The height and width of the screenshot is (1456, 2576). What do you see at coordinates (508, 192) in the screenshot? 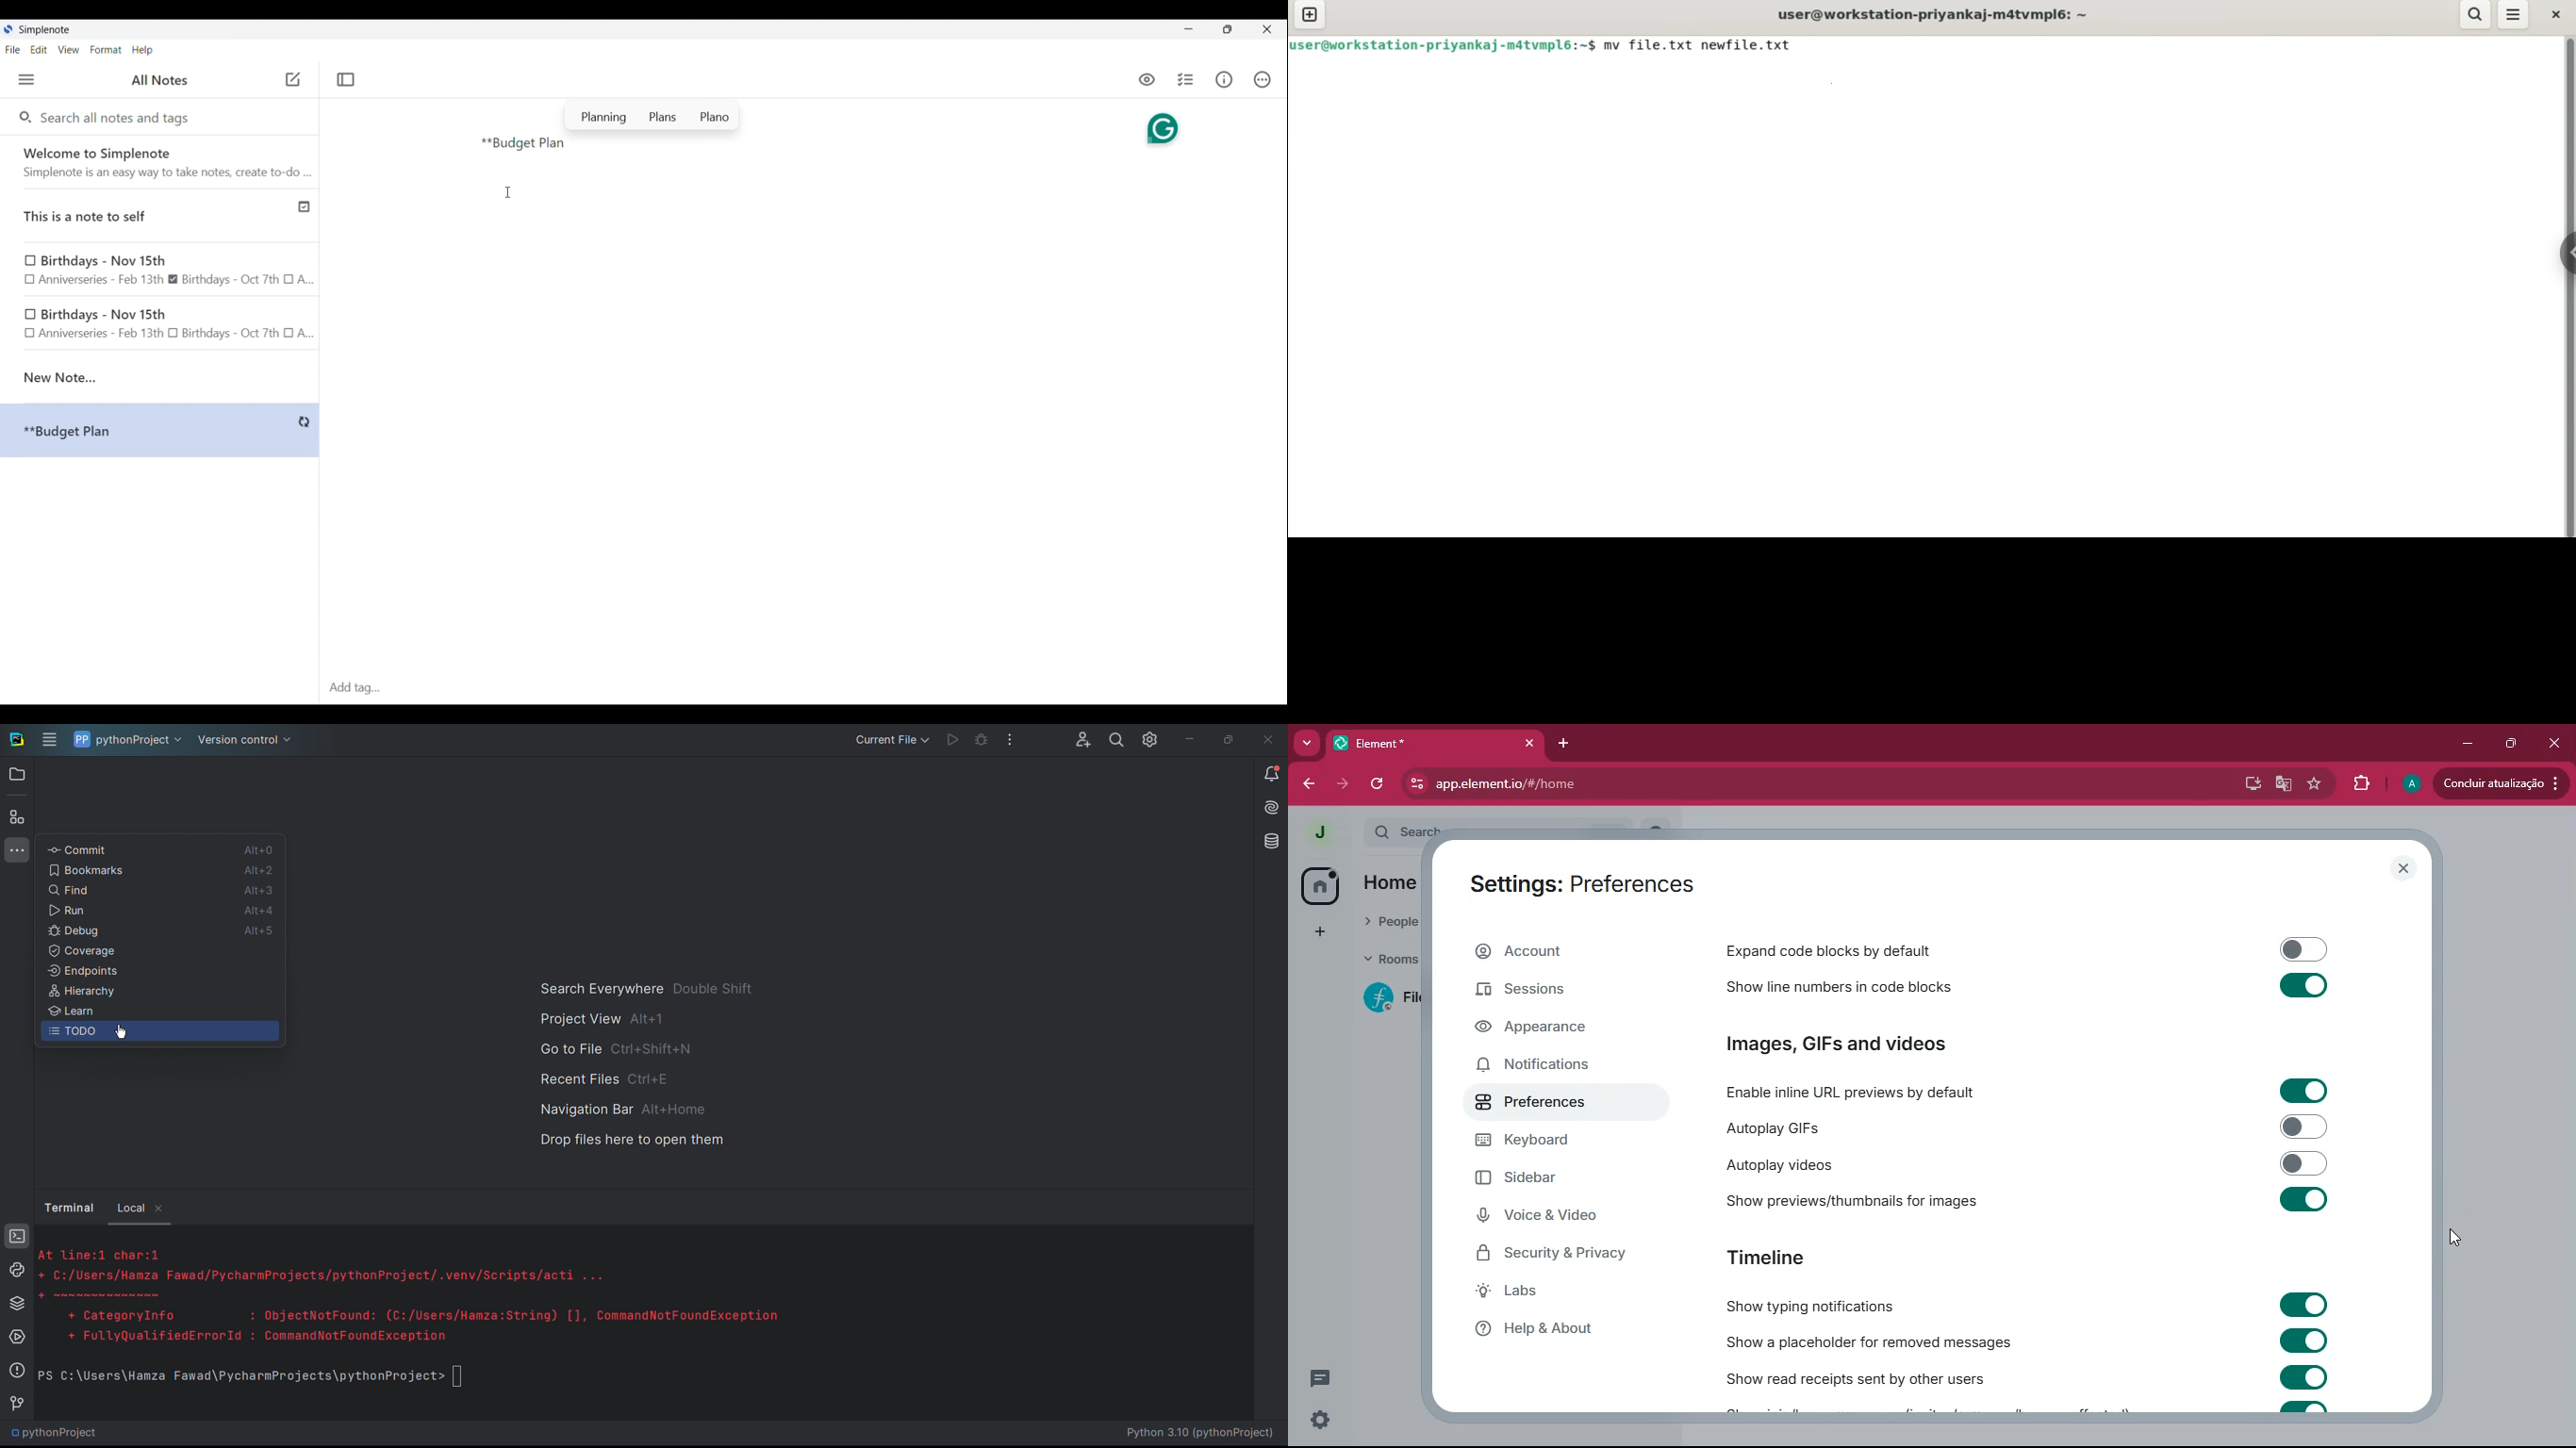
I see `Cursor position unchanged while shift key down` at bounding box center [508, 192].